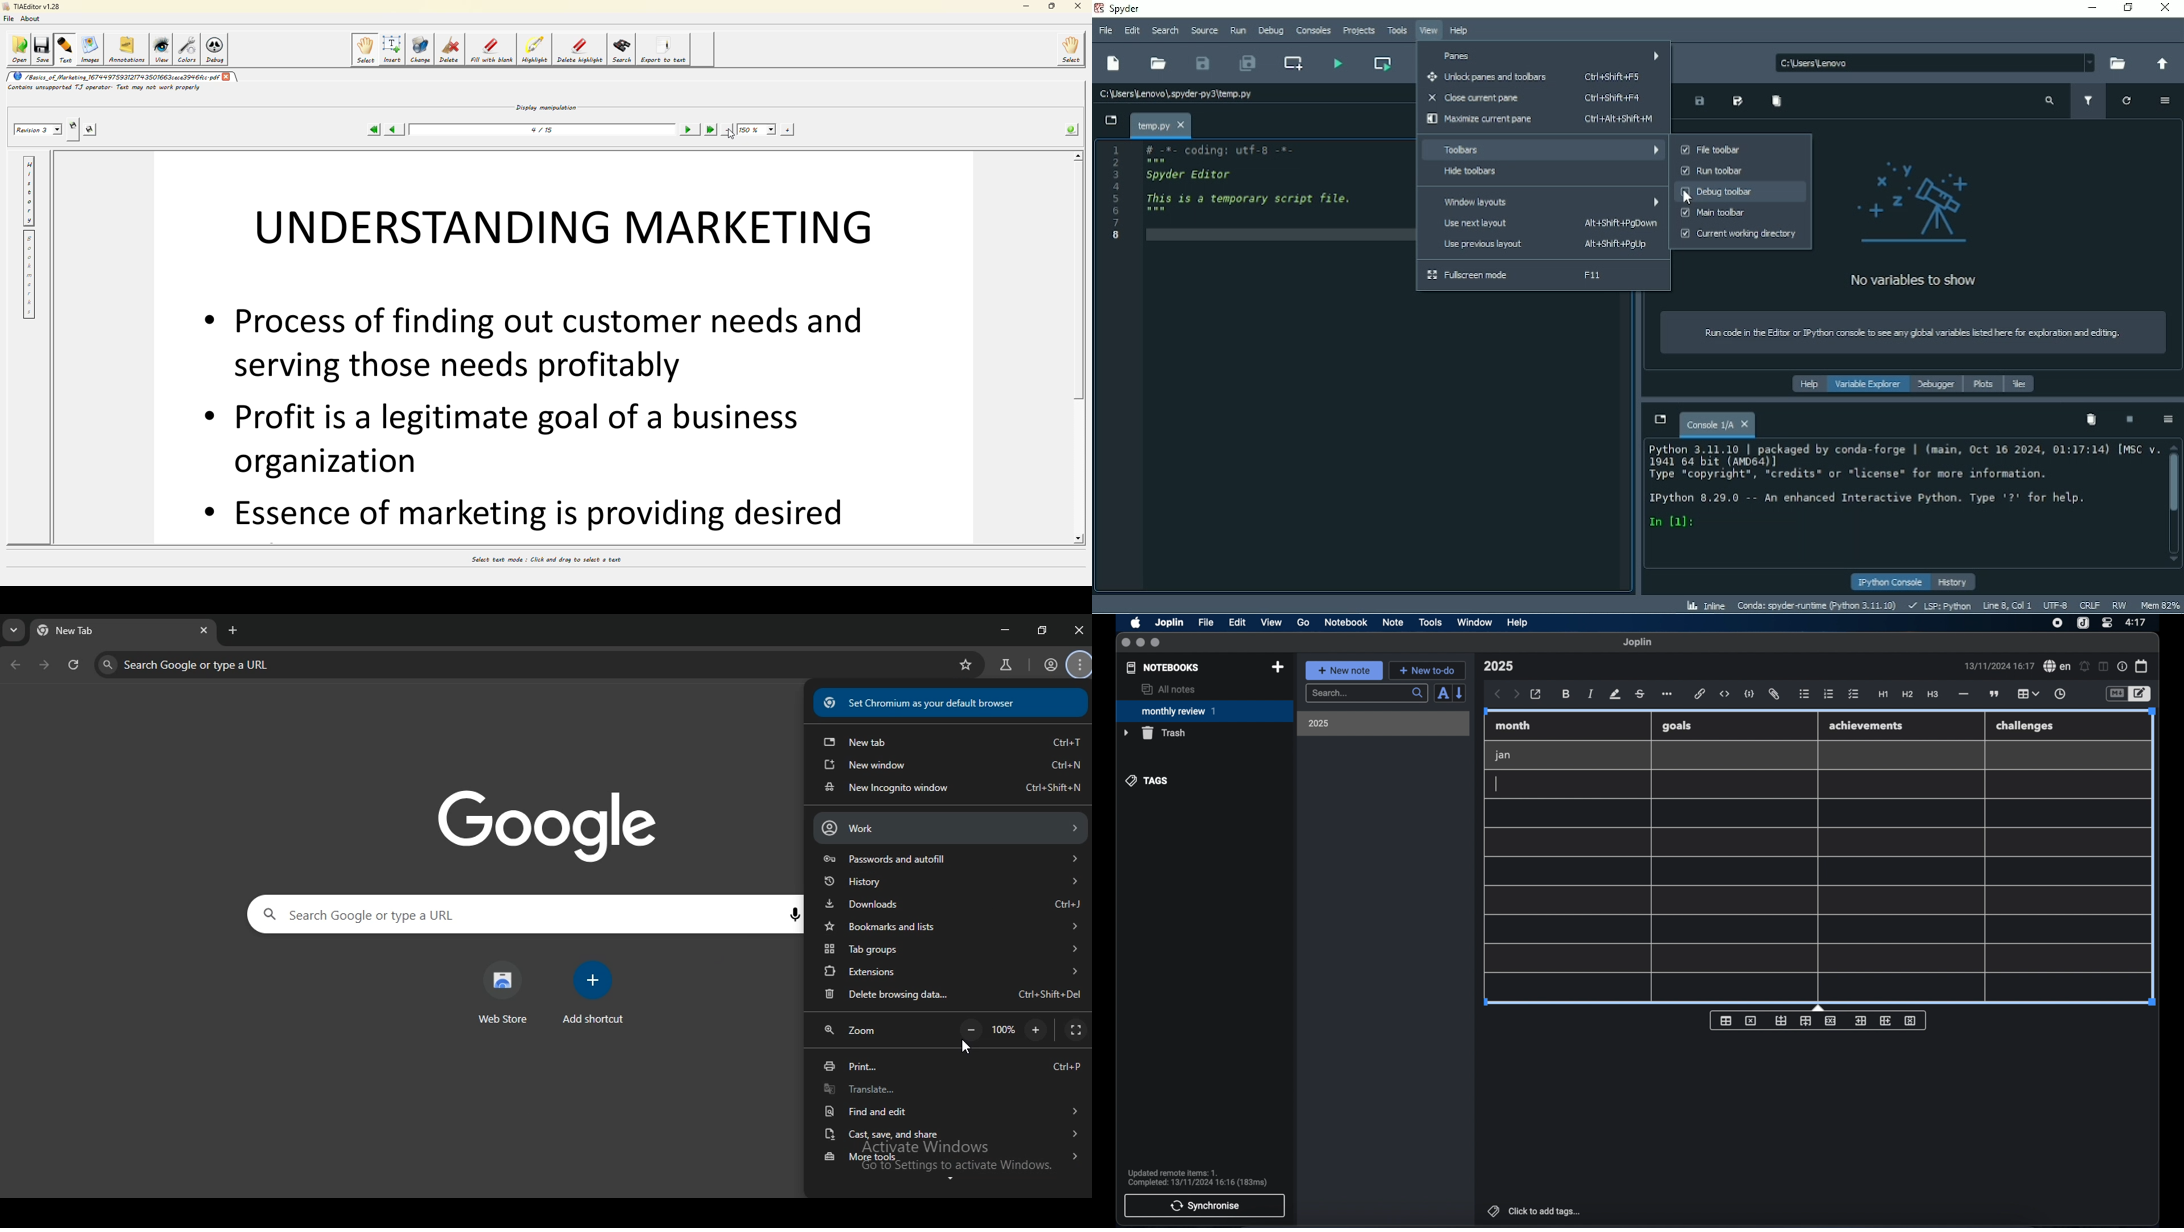 This screenshot has height=1232, width=2184. Describe the element at coordinates (1906, 333) in the screenshot. I see `Instruction` at that location.